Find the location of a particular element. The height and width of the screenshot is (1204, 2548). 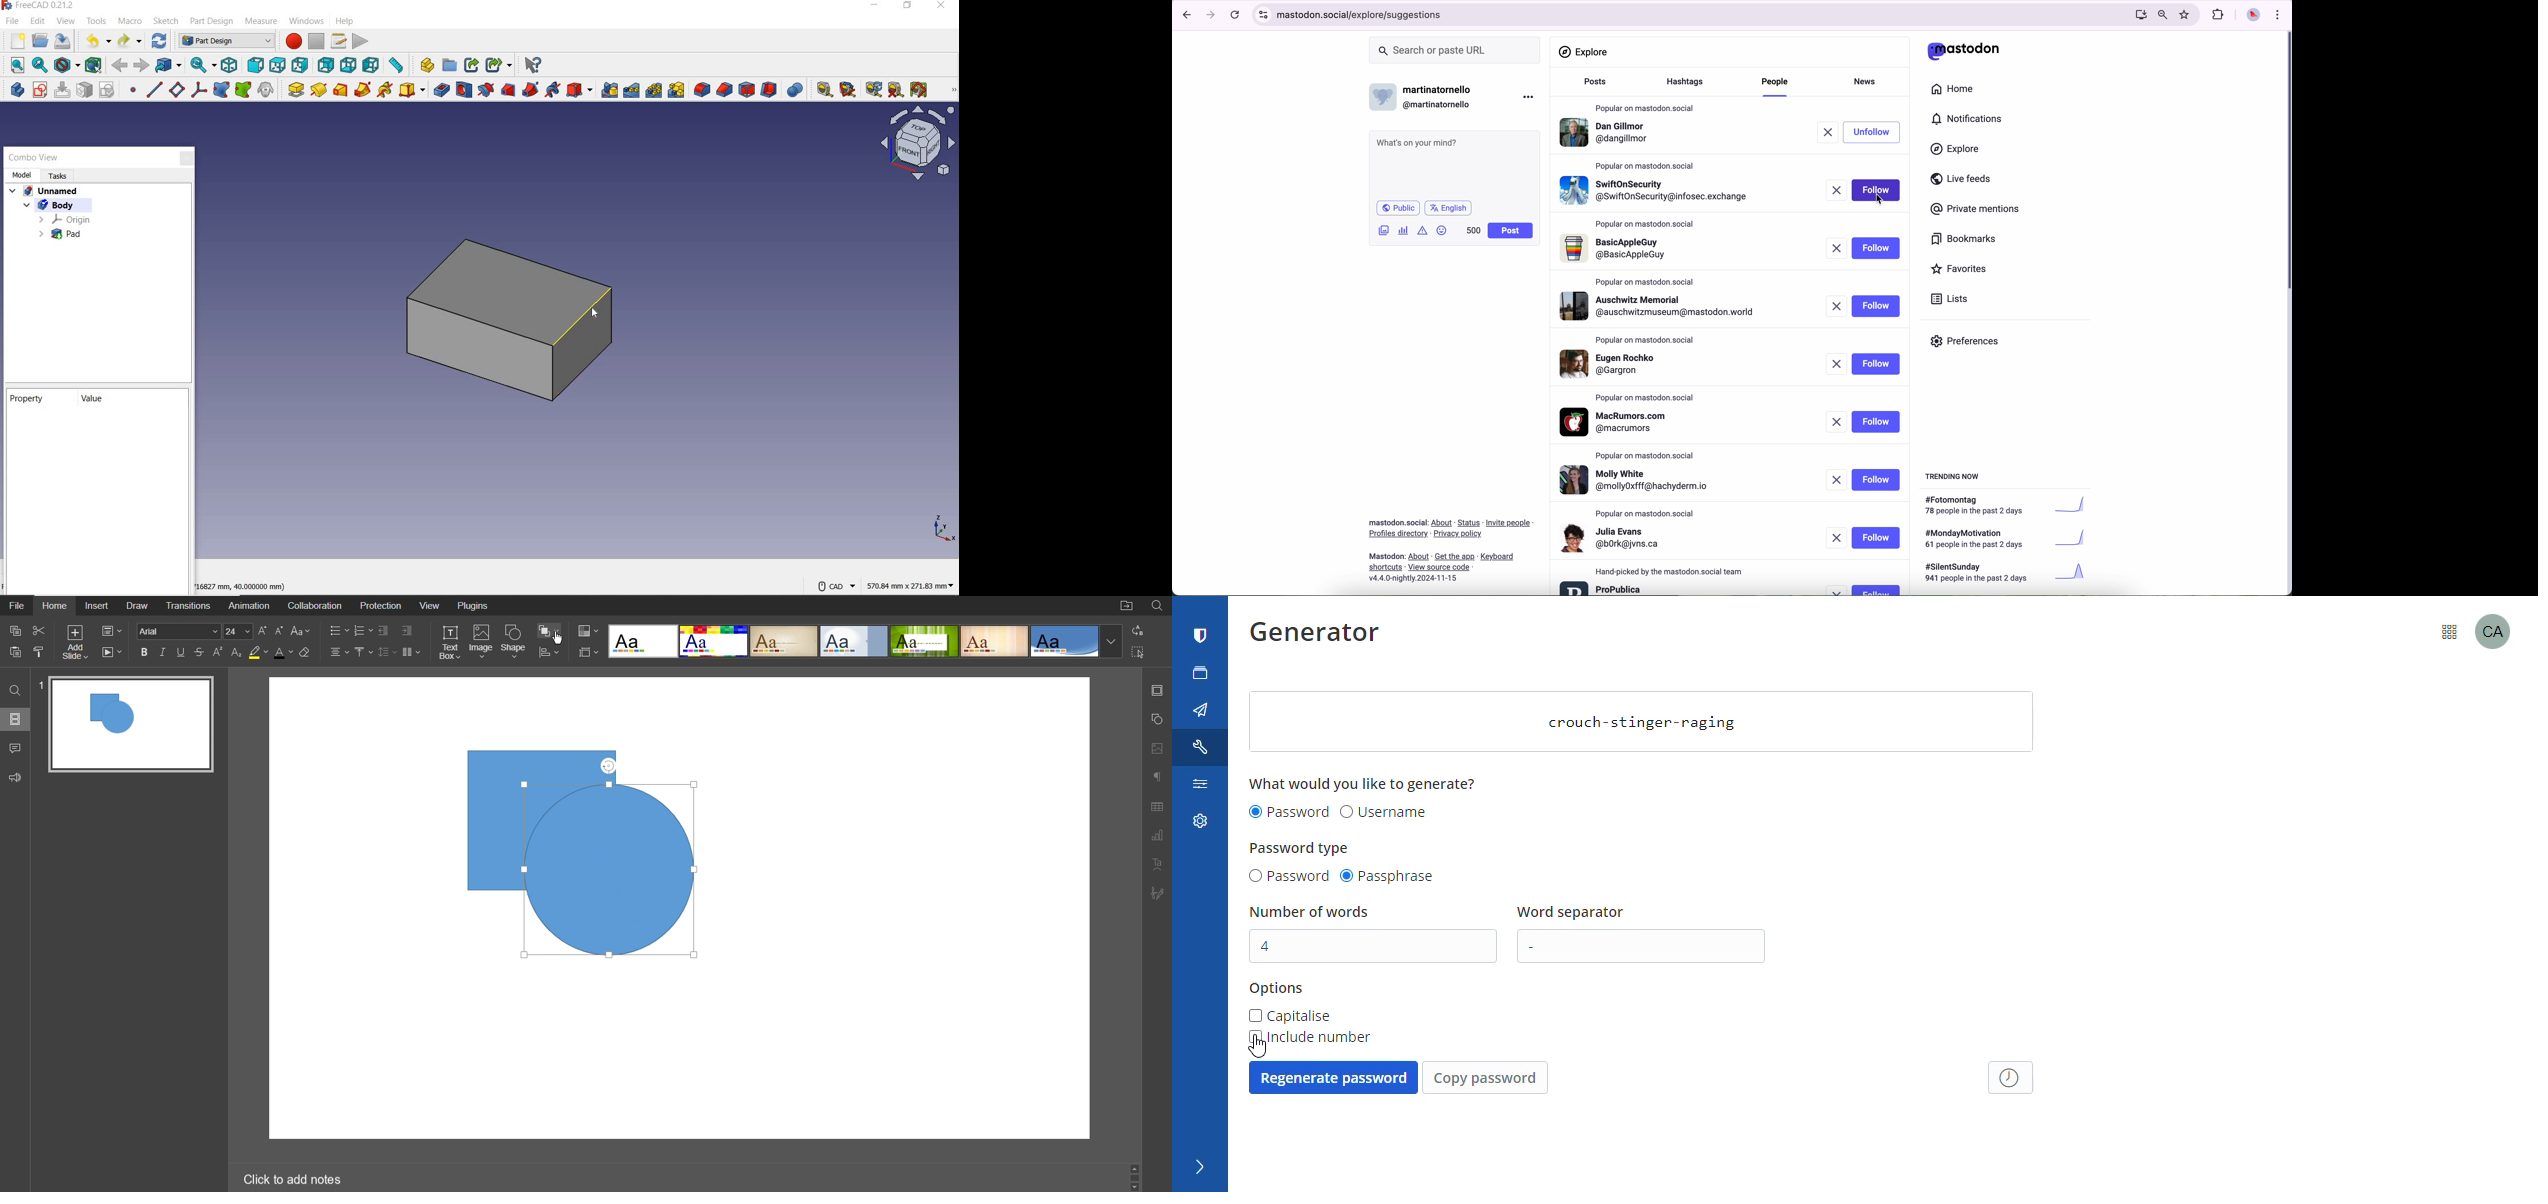

profile is located at coordinates (1607, 134).